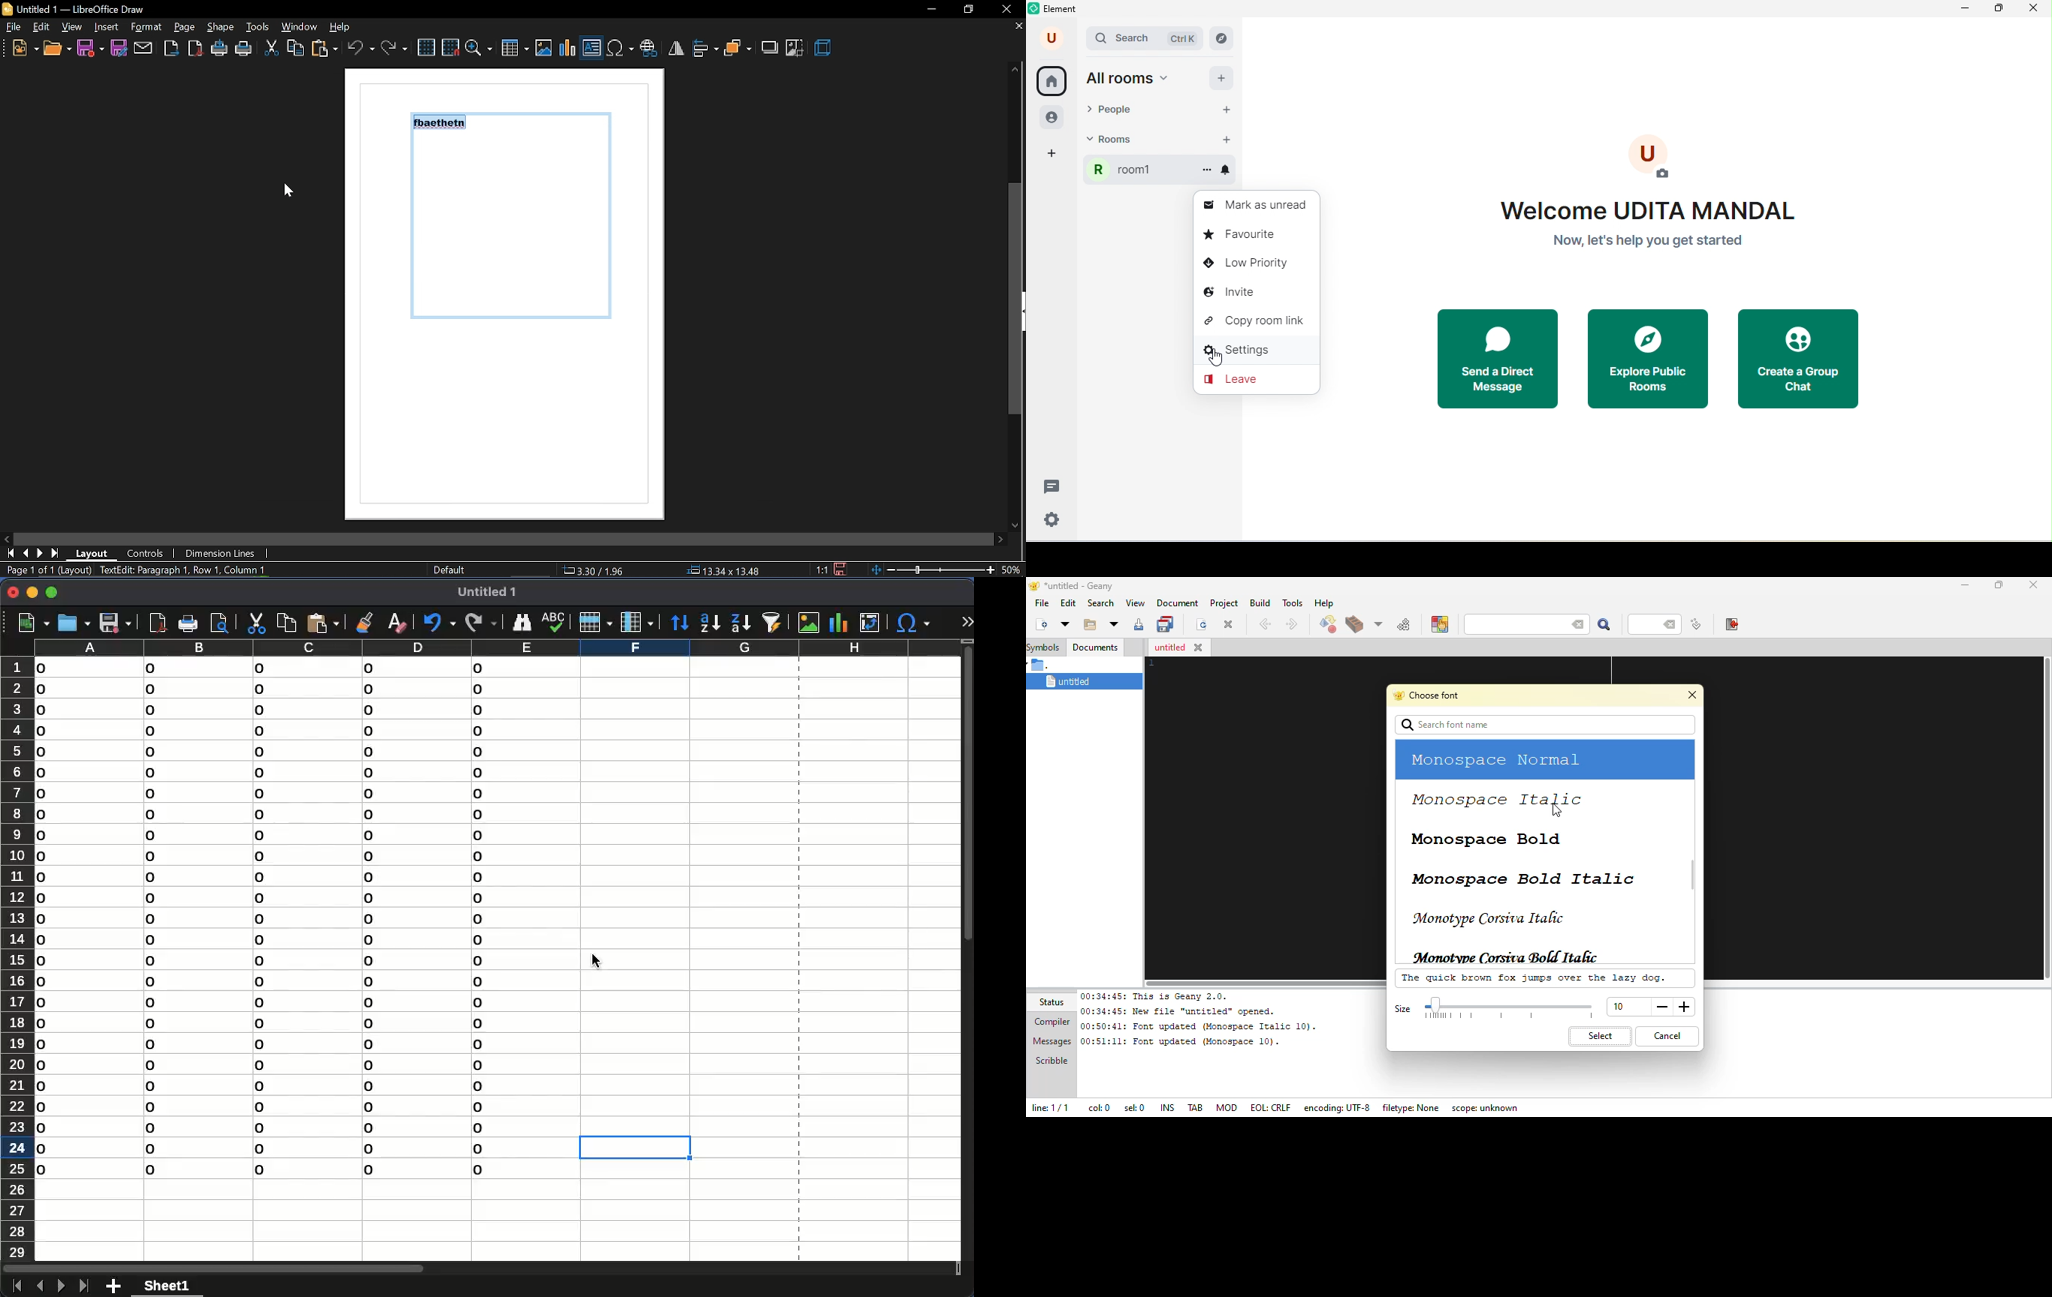 This screenshot has height=1316, width=2072. What do you see at coordinates (1055, 10) in the screenshot?
I see `element` at bounding box center [1055, 10].